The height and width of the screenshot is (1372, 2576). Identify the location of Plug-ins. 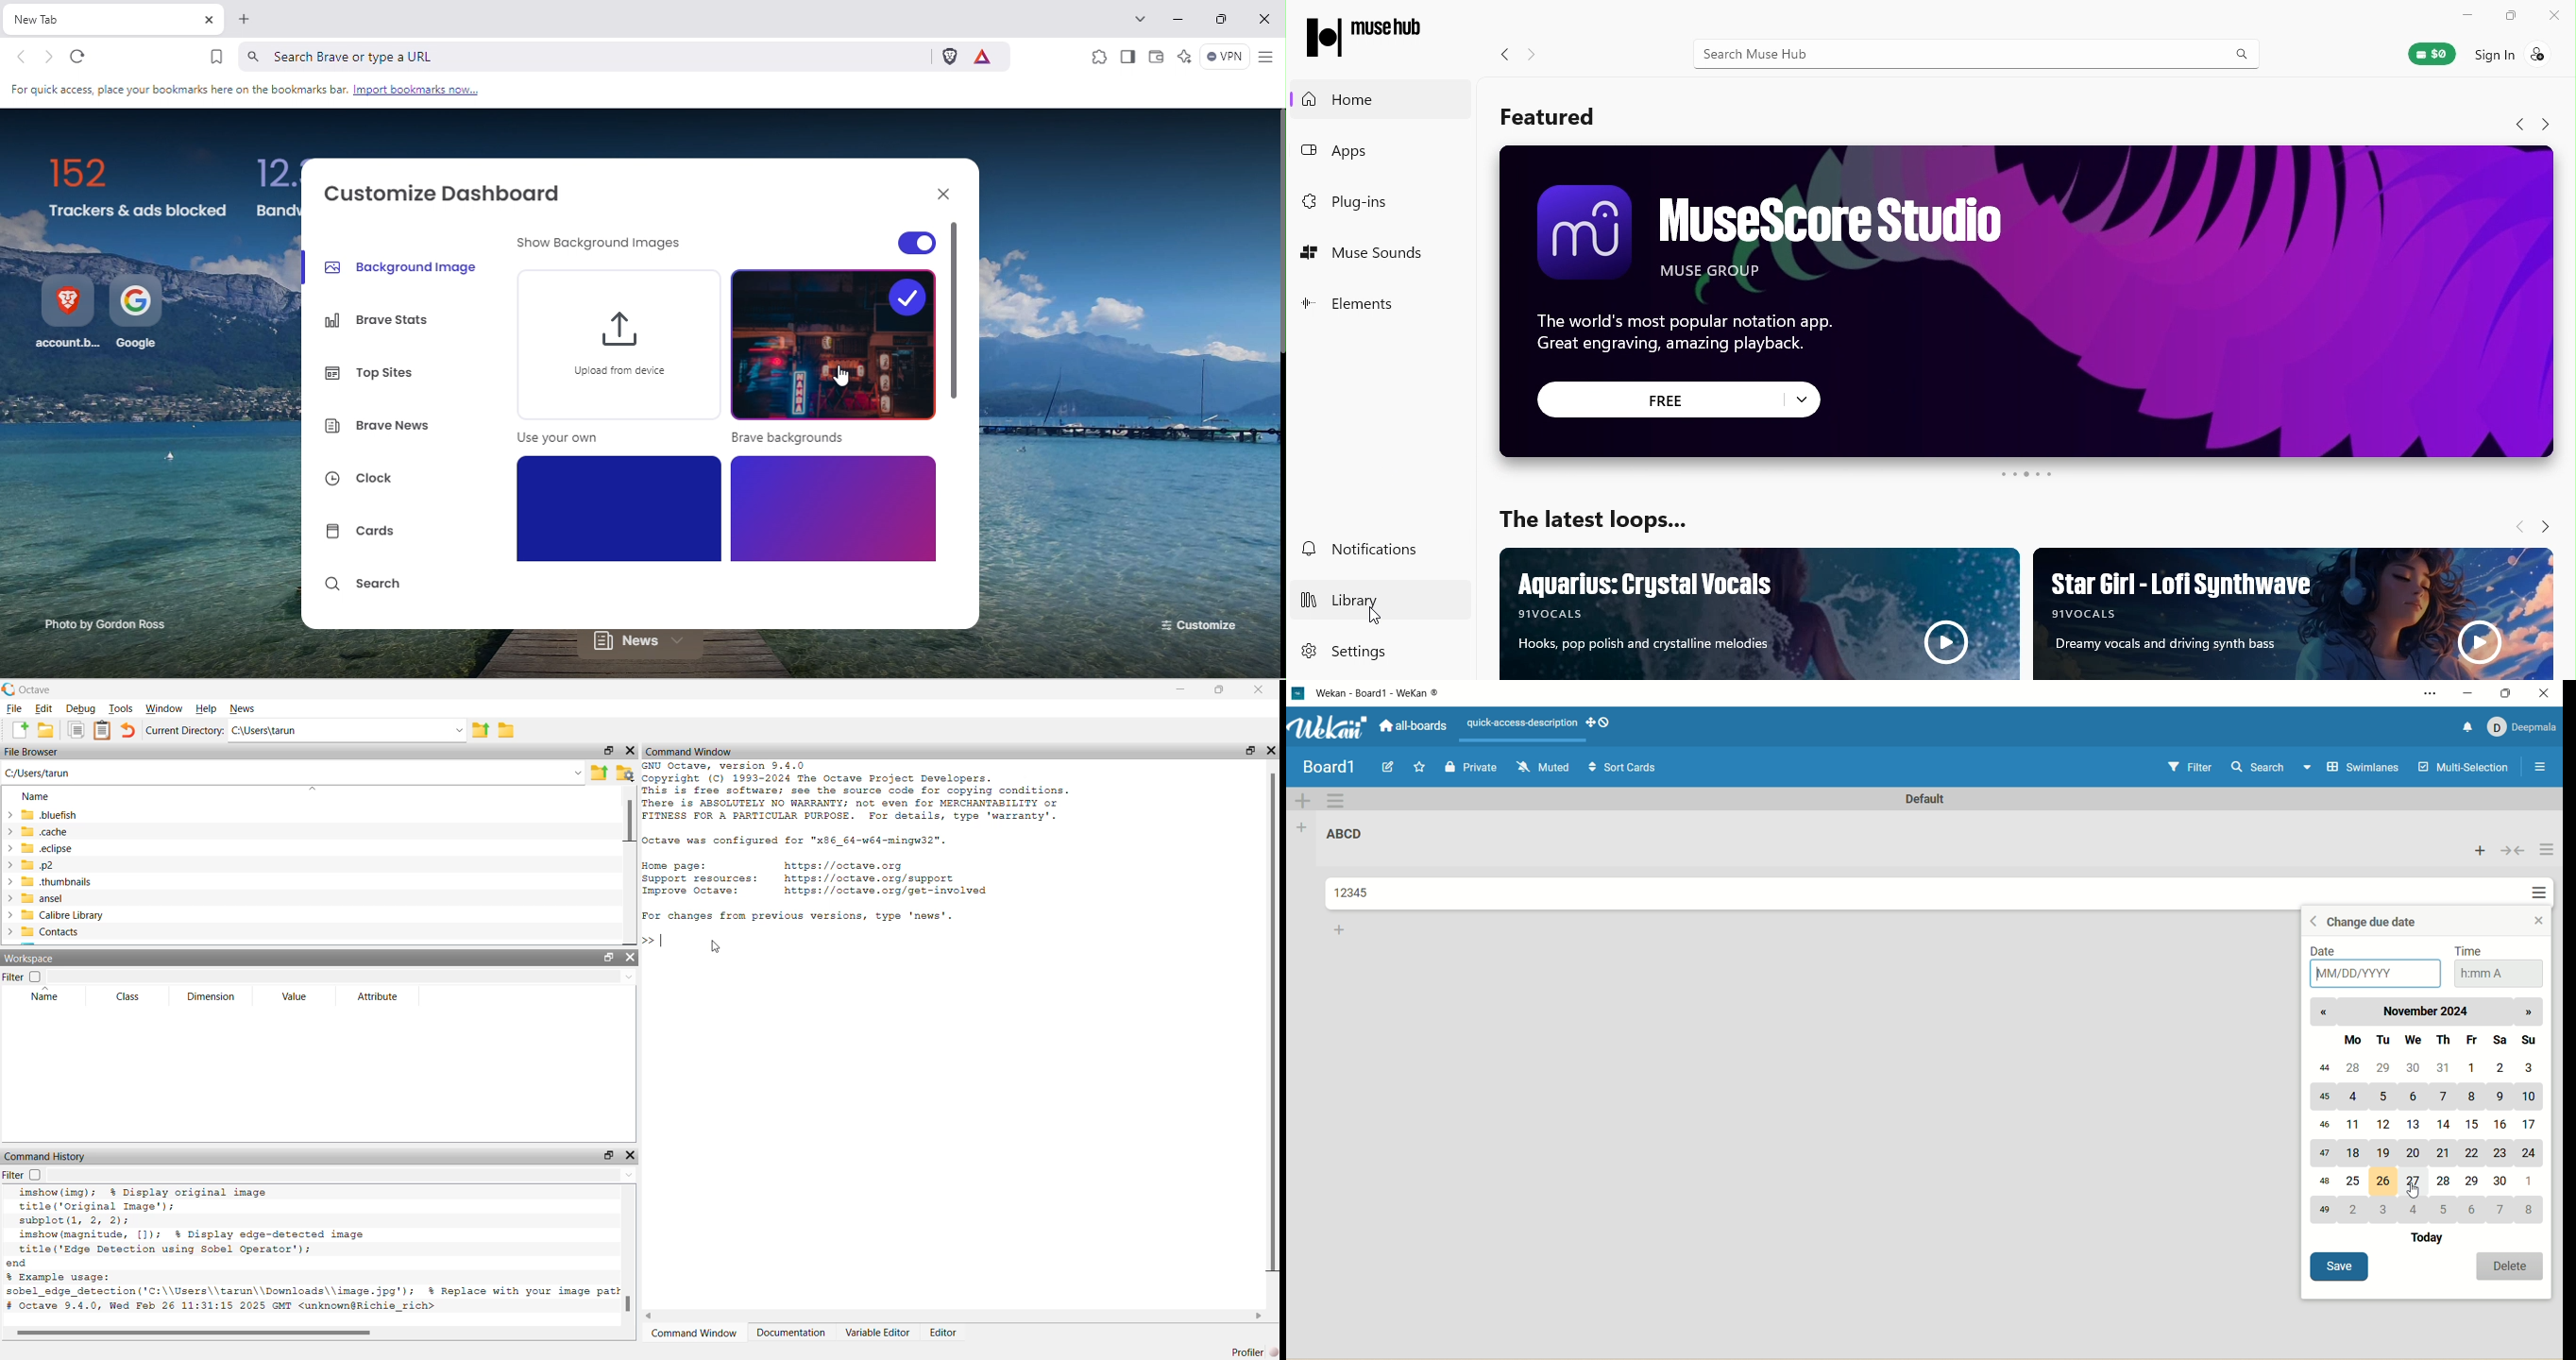
(1358, 204).